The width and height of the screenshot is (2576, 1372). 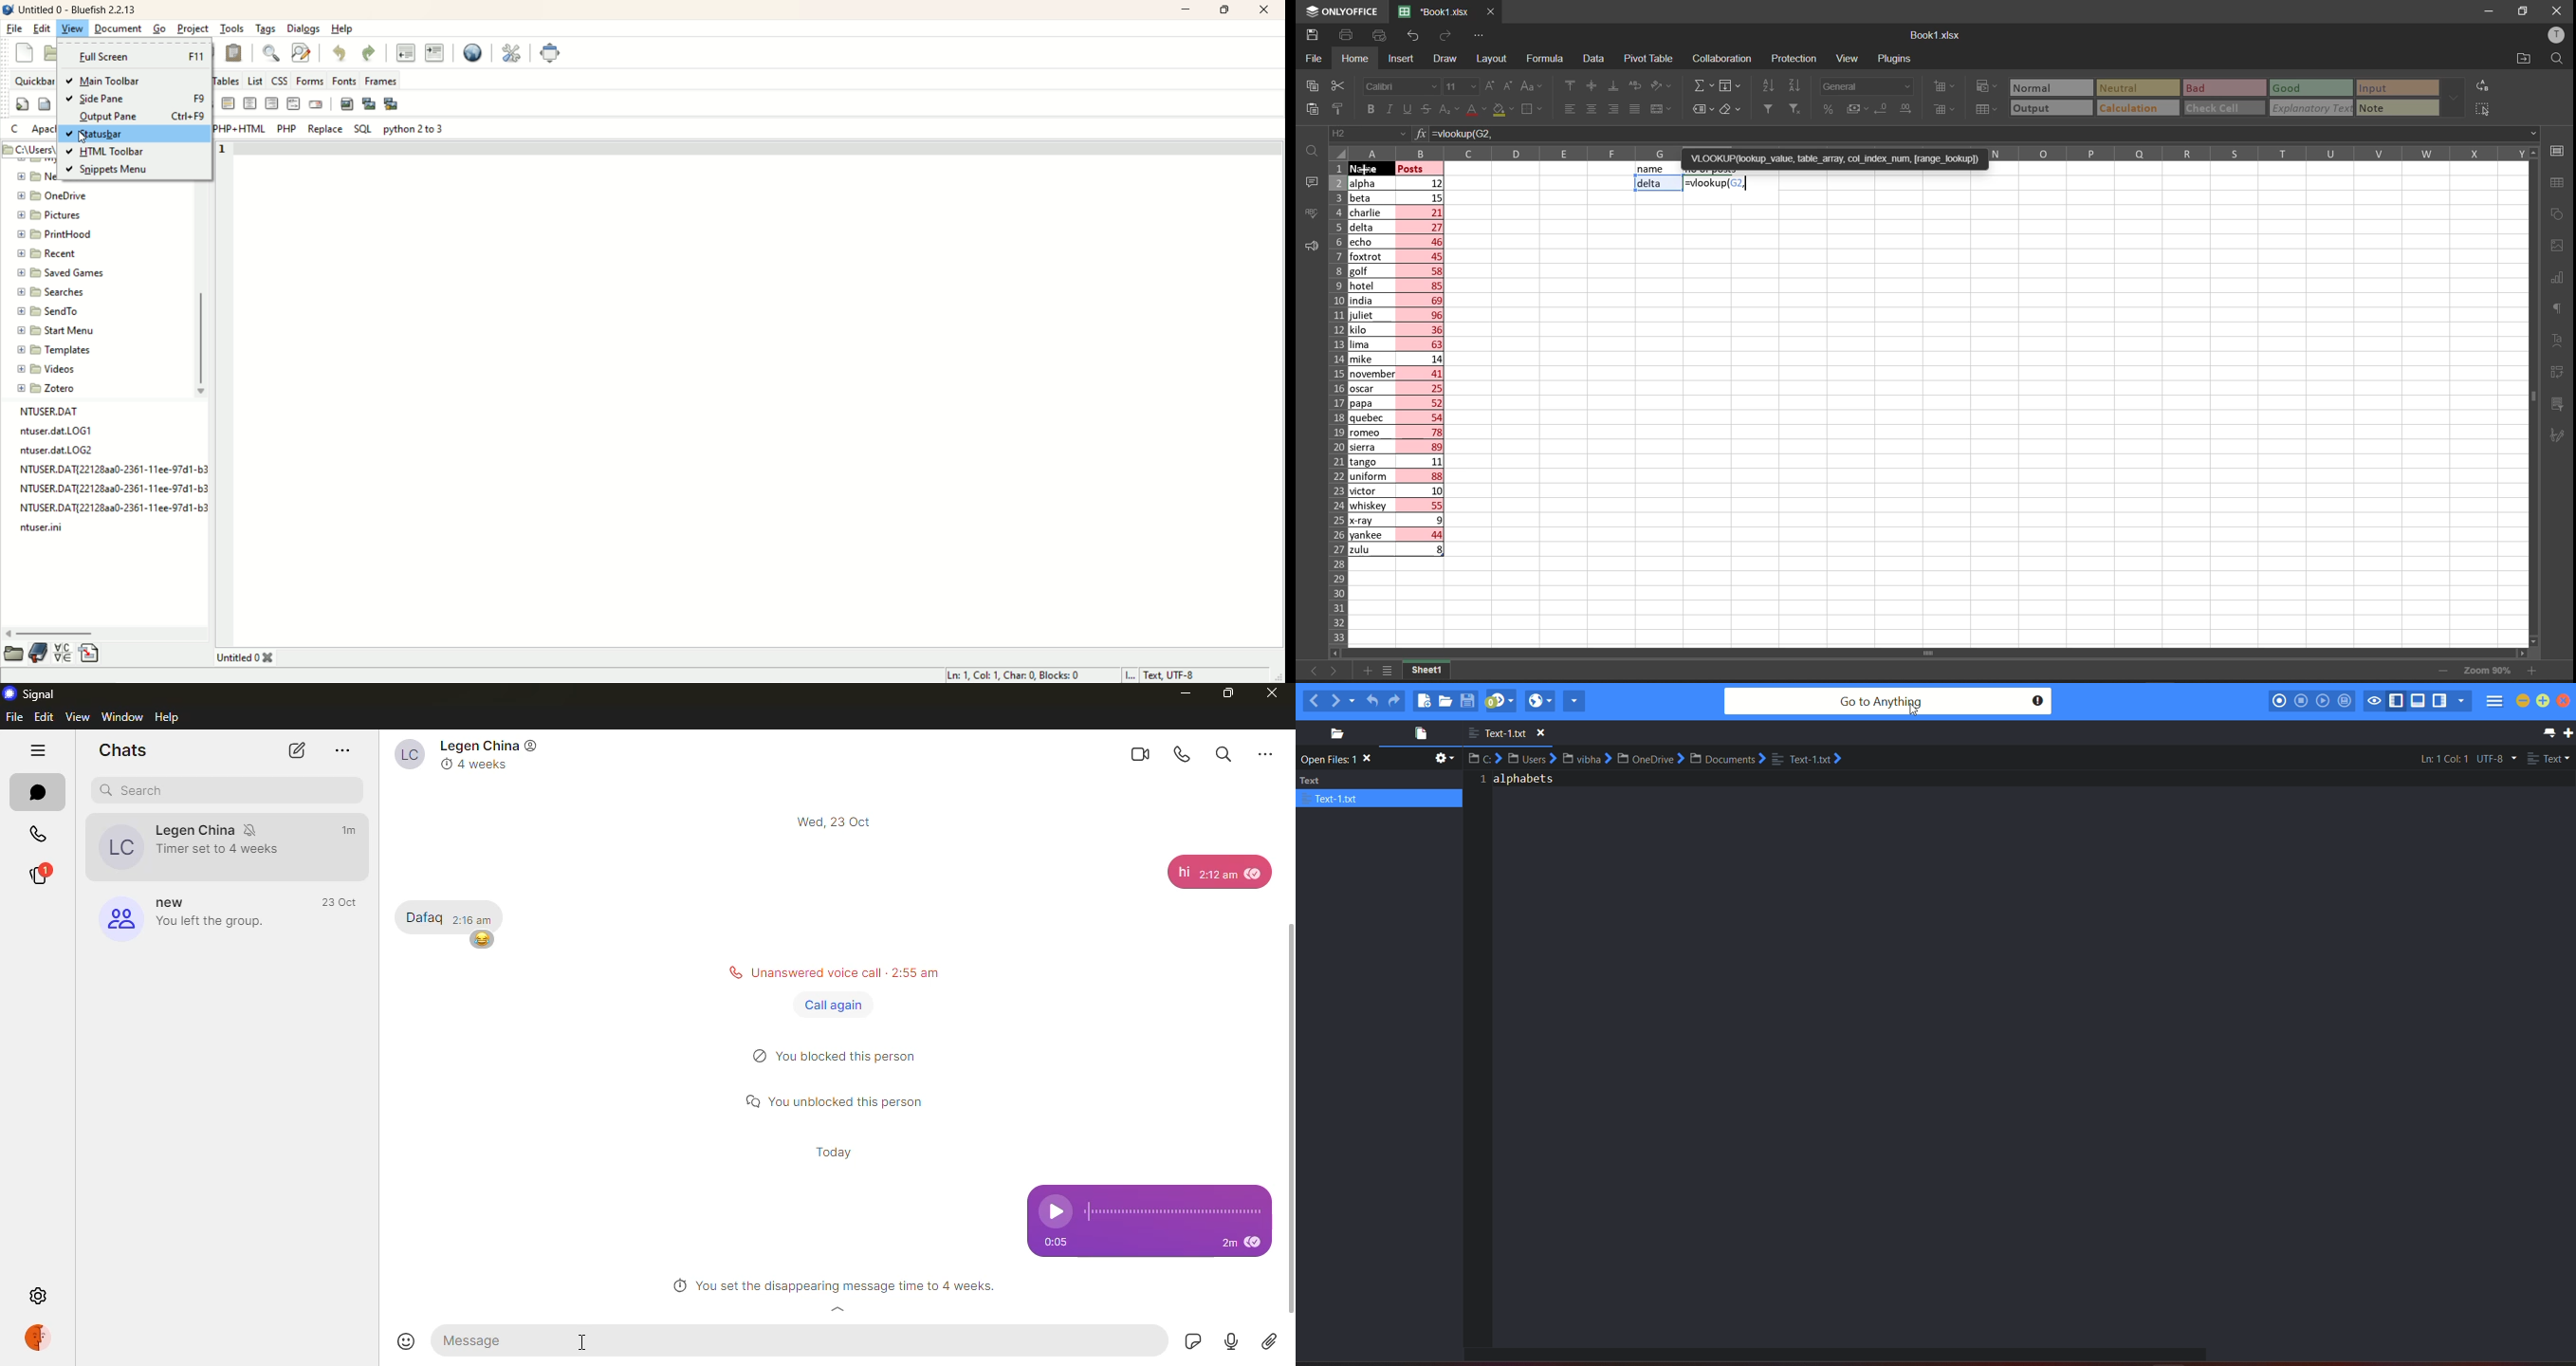 I want to click on strikethrough, so click(x=1426, y=111).